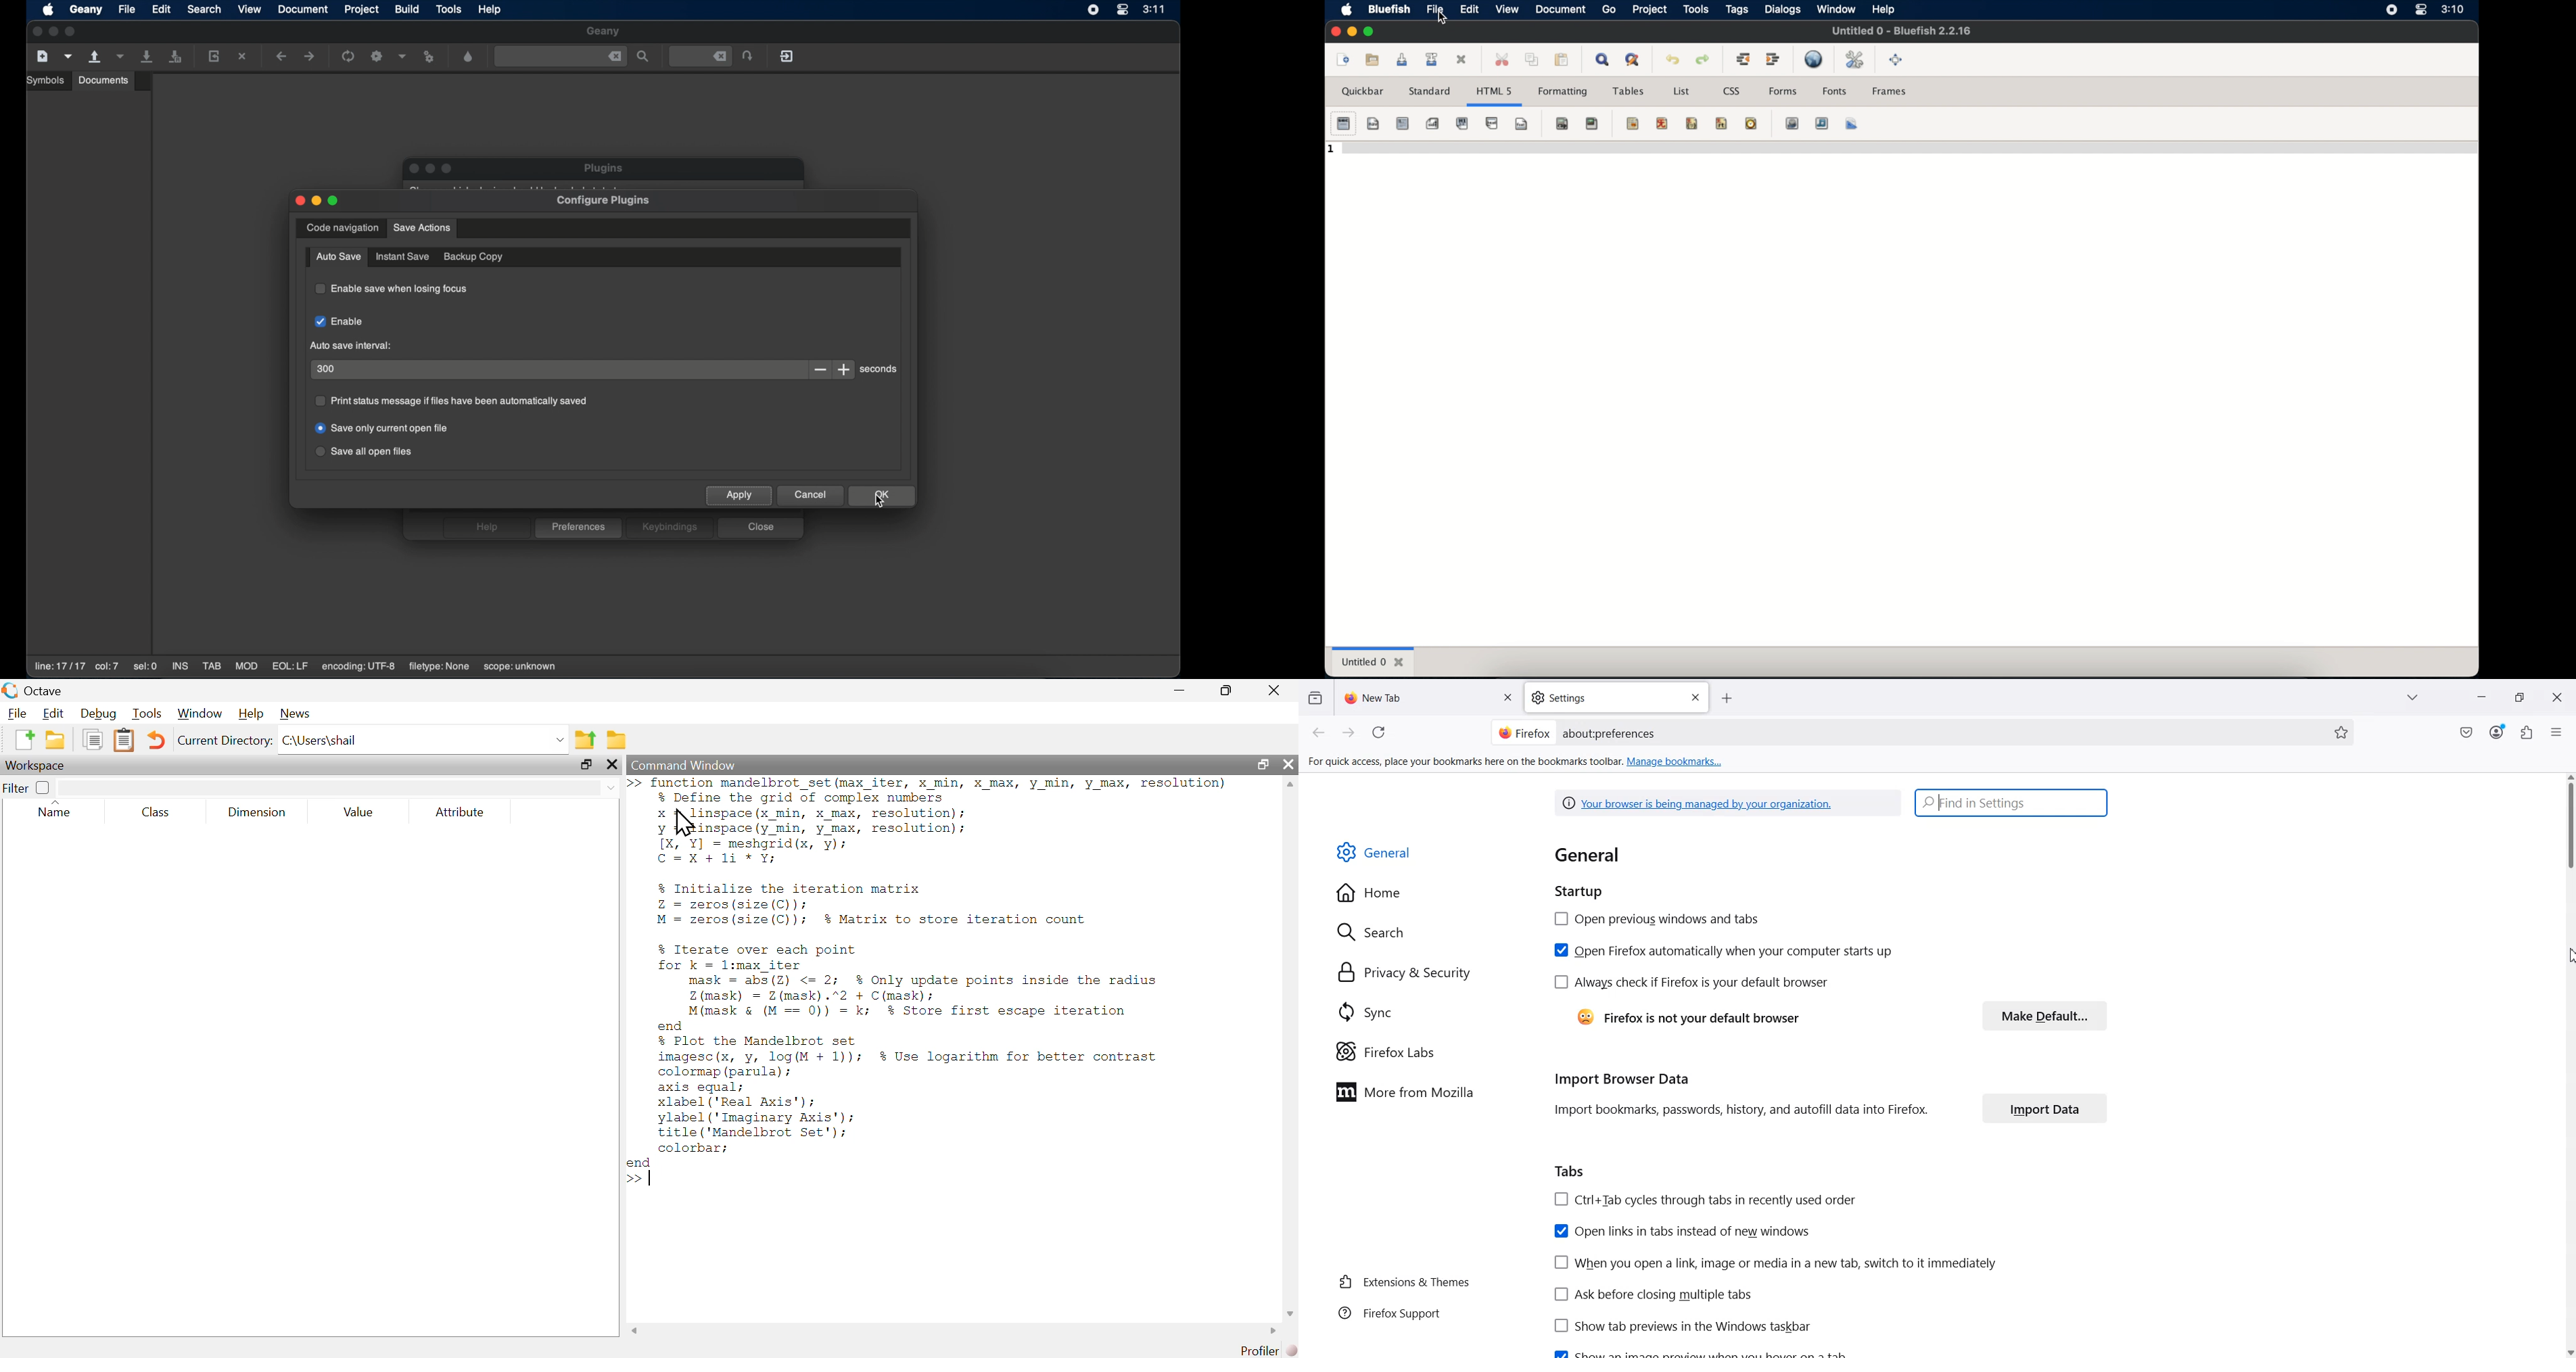 This screenshot has height=1372, width=2576. I want to click on 1, so click(1332, 150).